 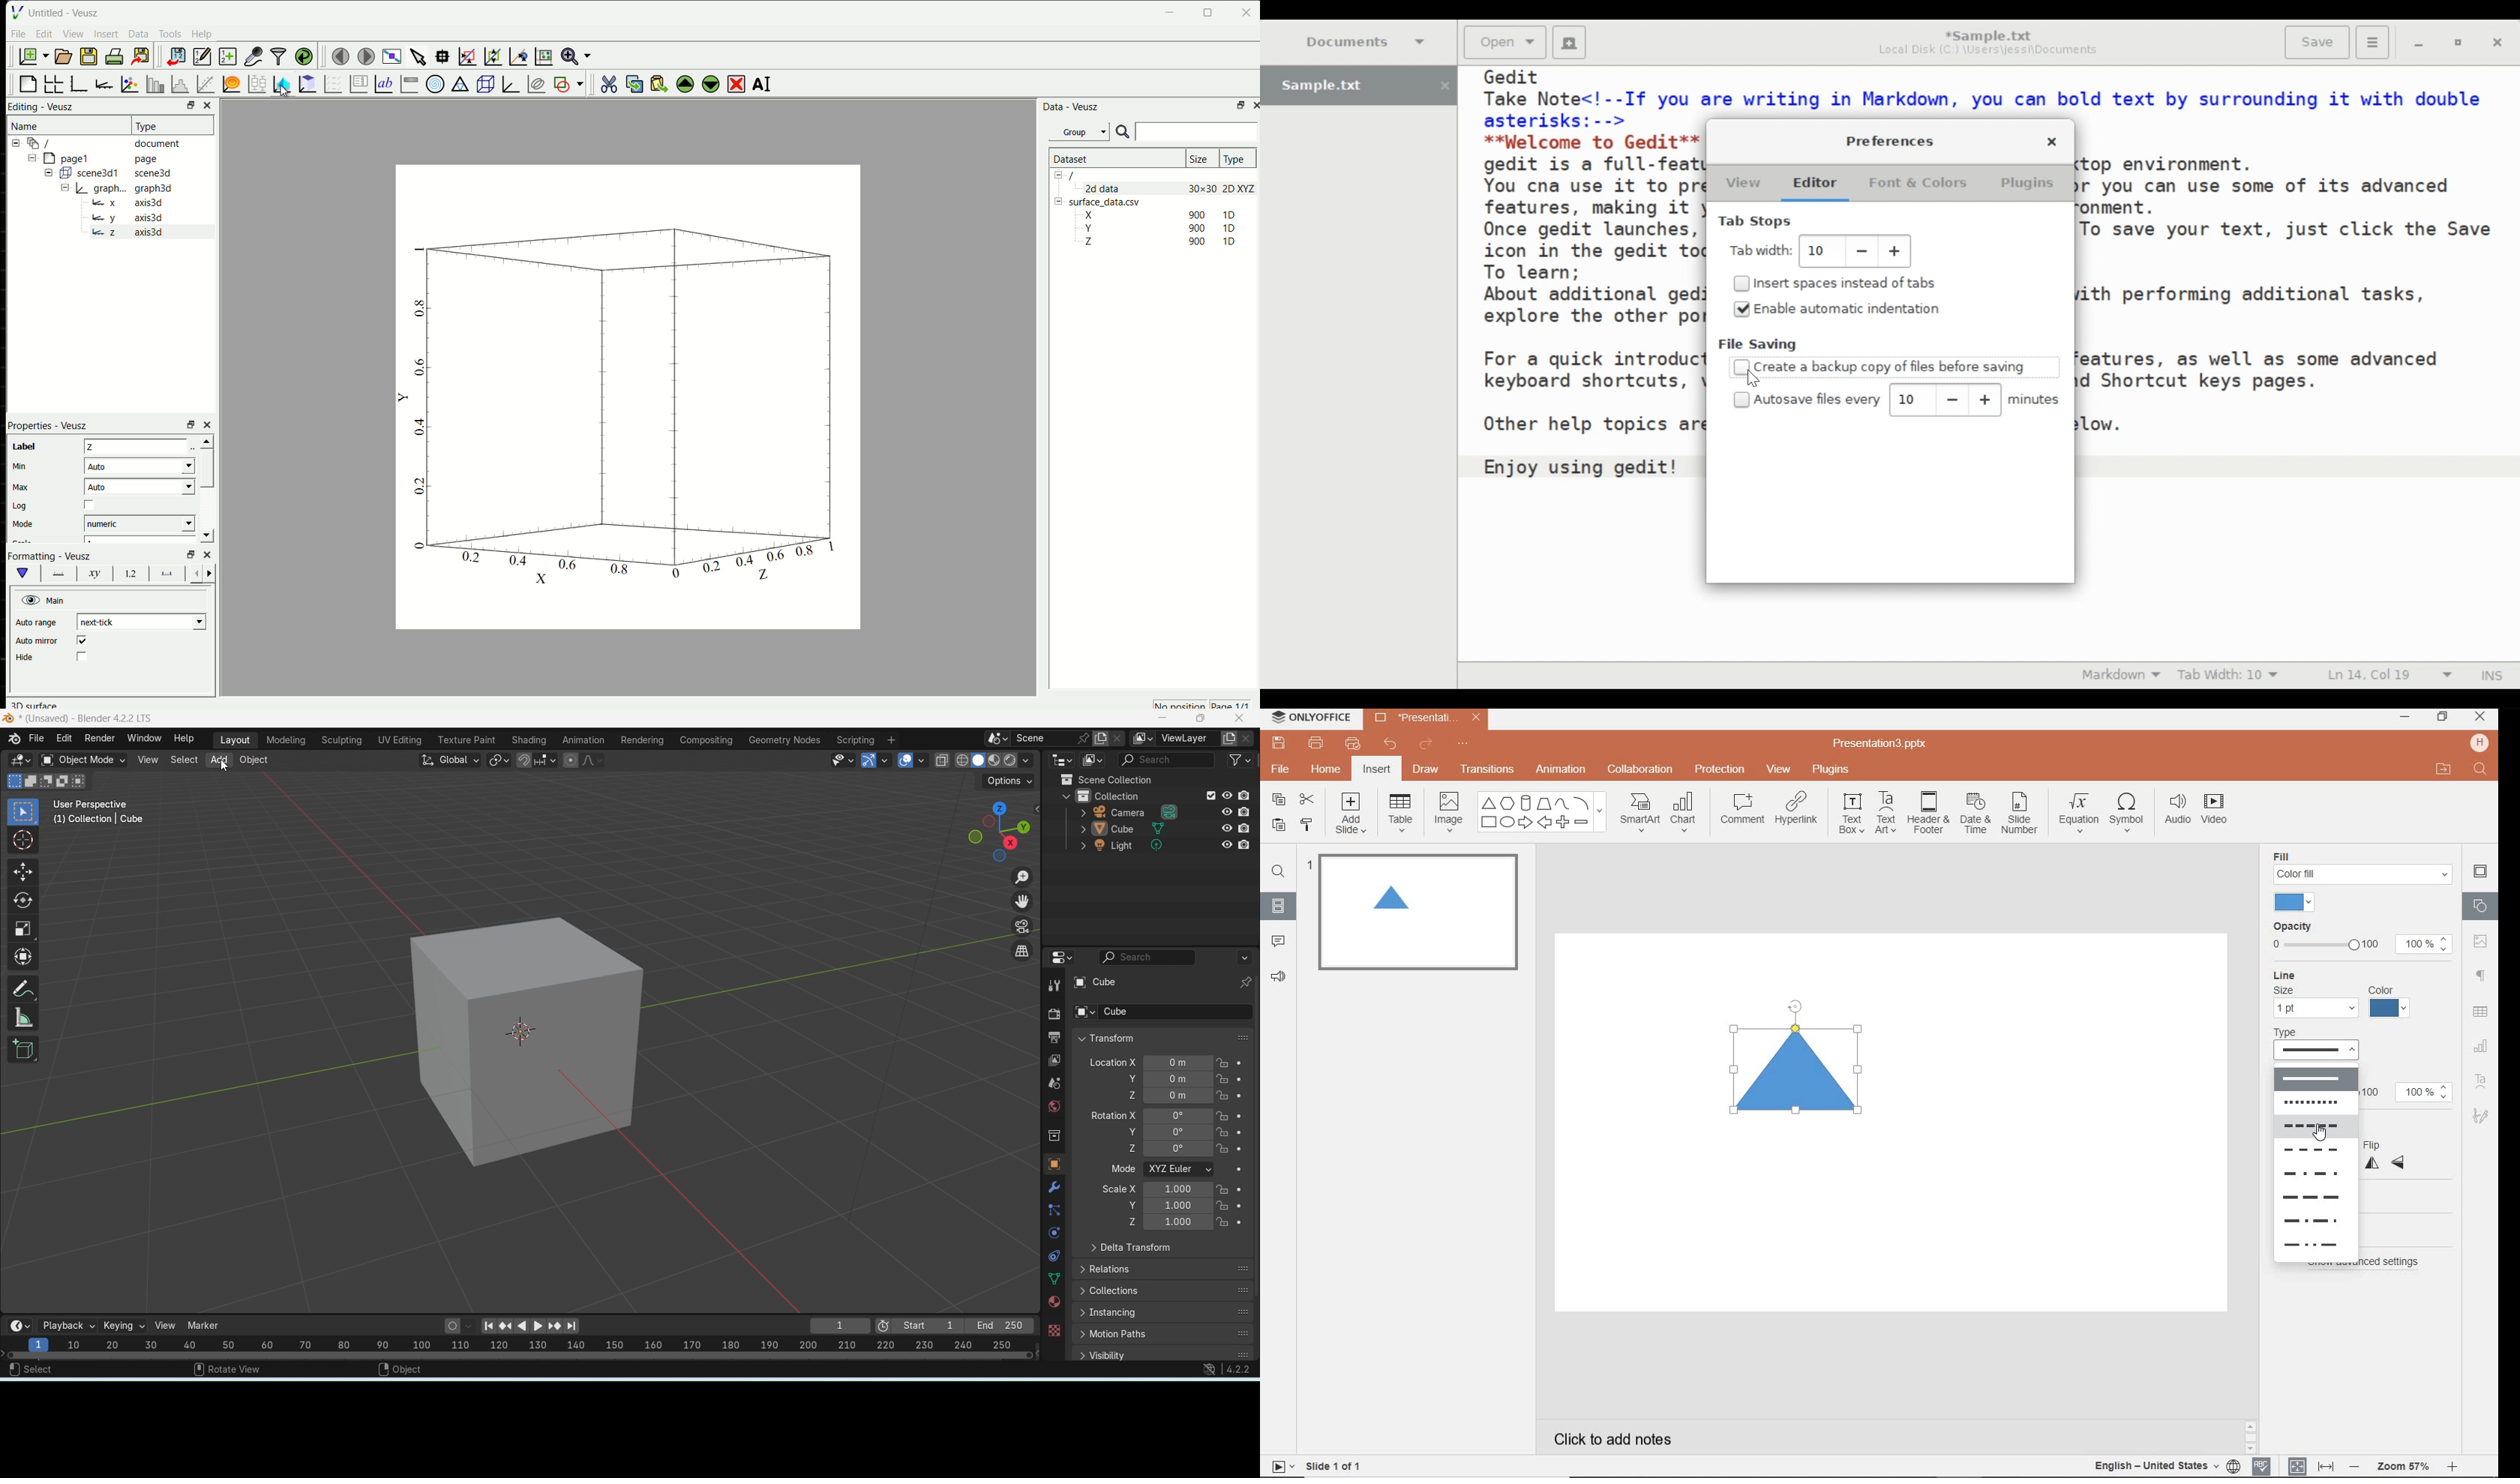 I want to click on click to zoom out of a graph axes, so click(x=494, y=56).